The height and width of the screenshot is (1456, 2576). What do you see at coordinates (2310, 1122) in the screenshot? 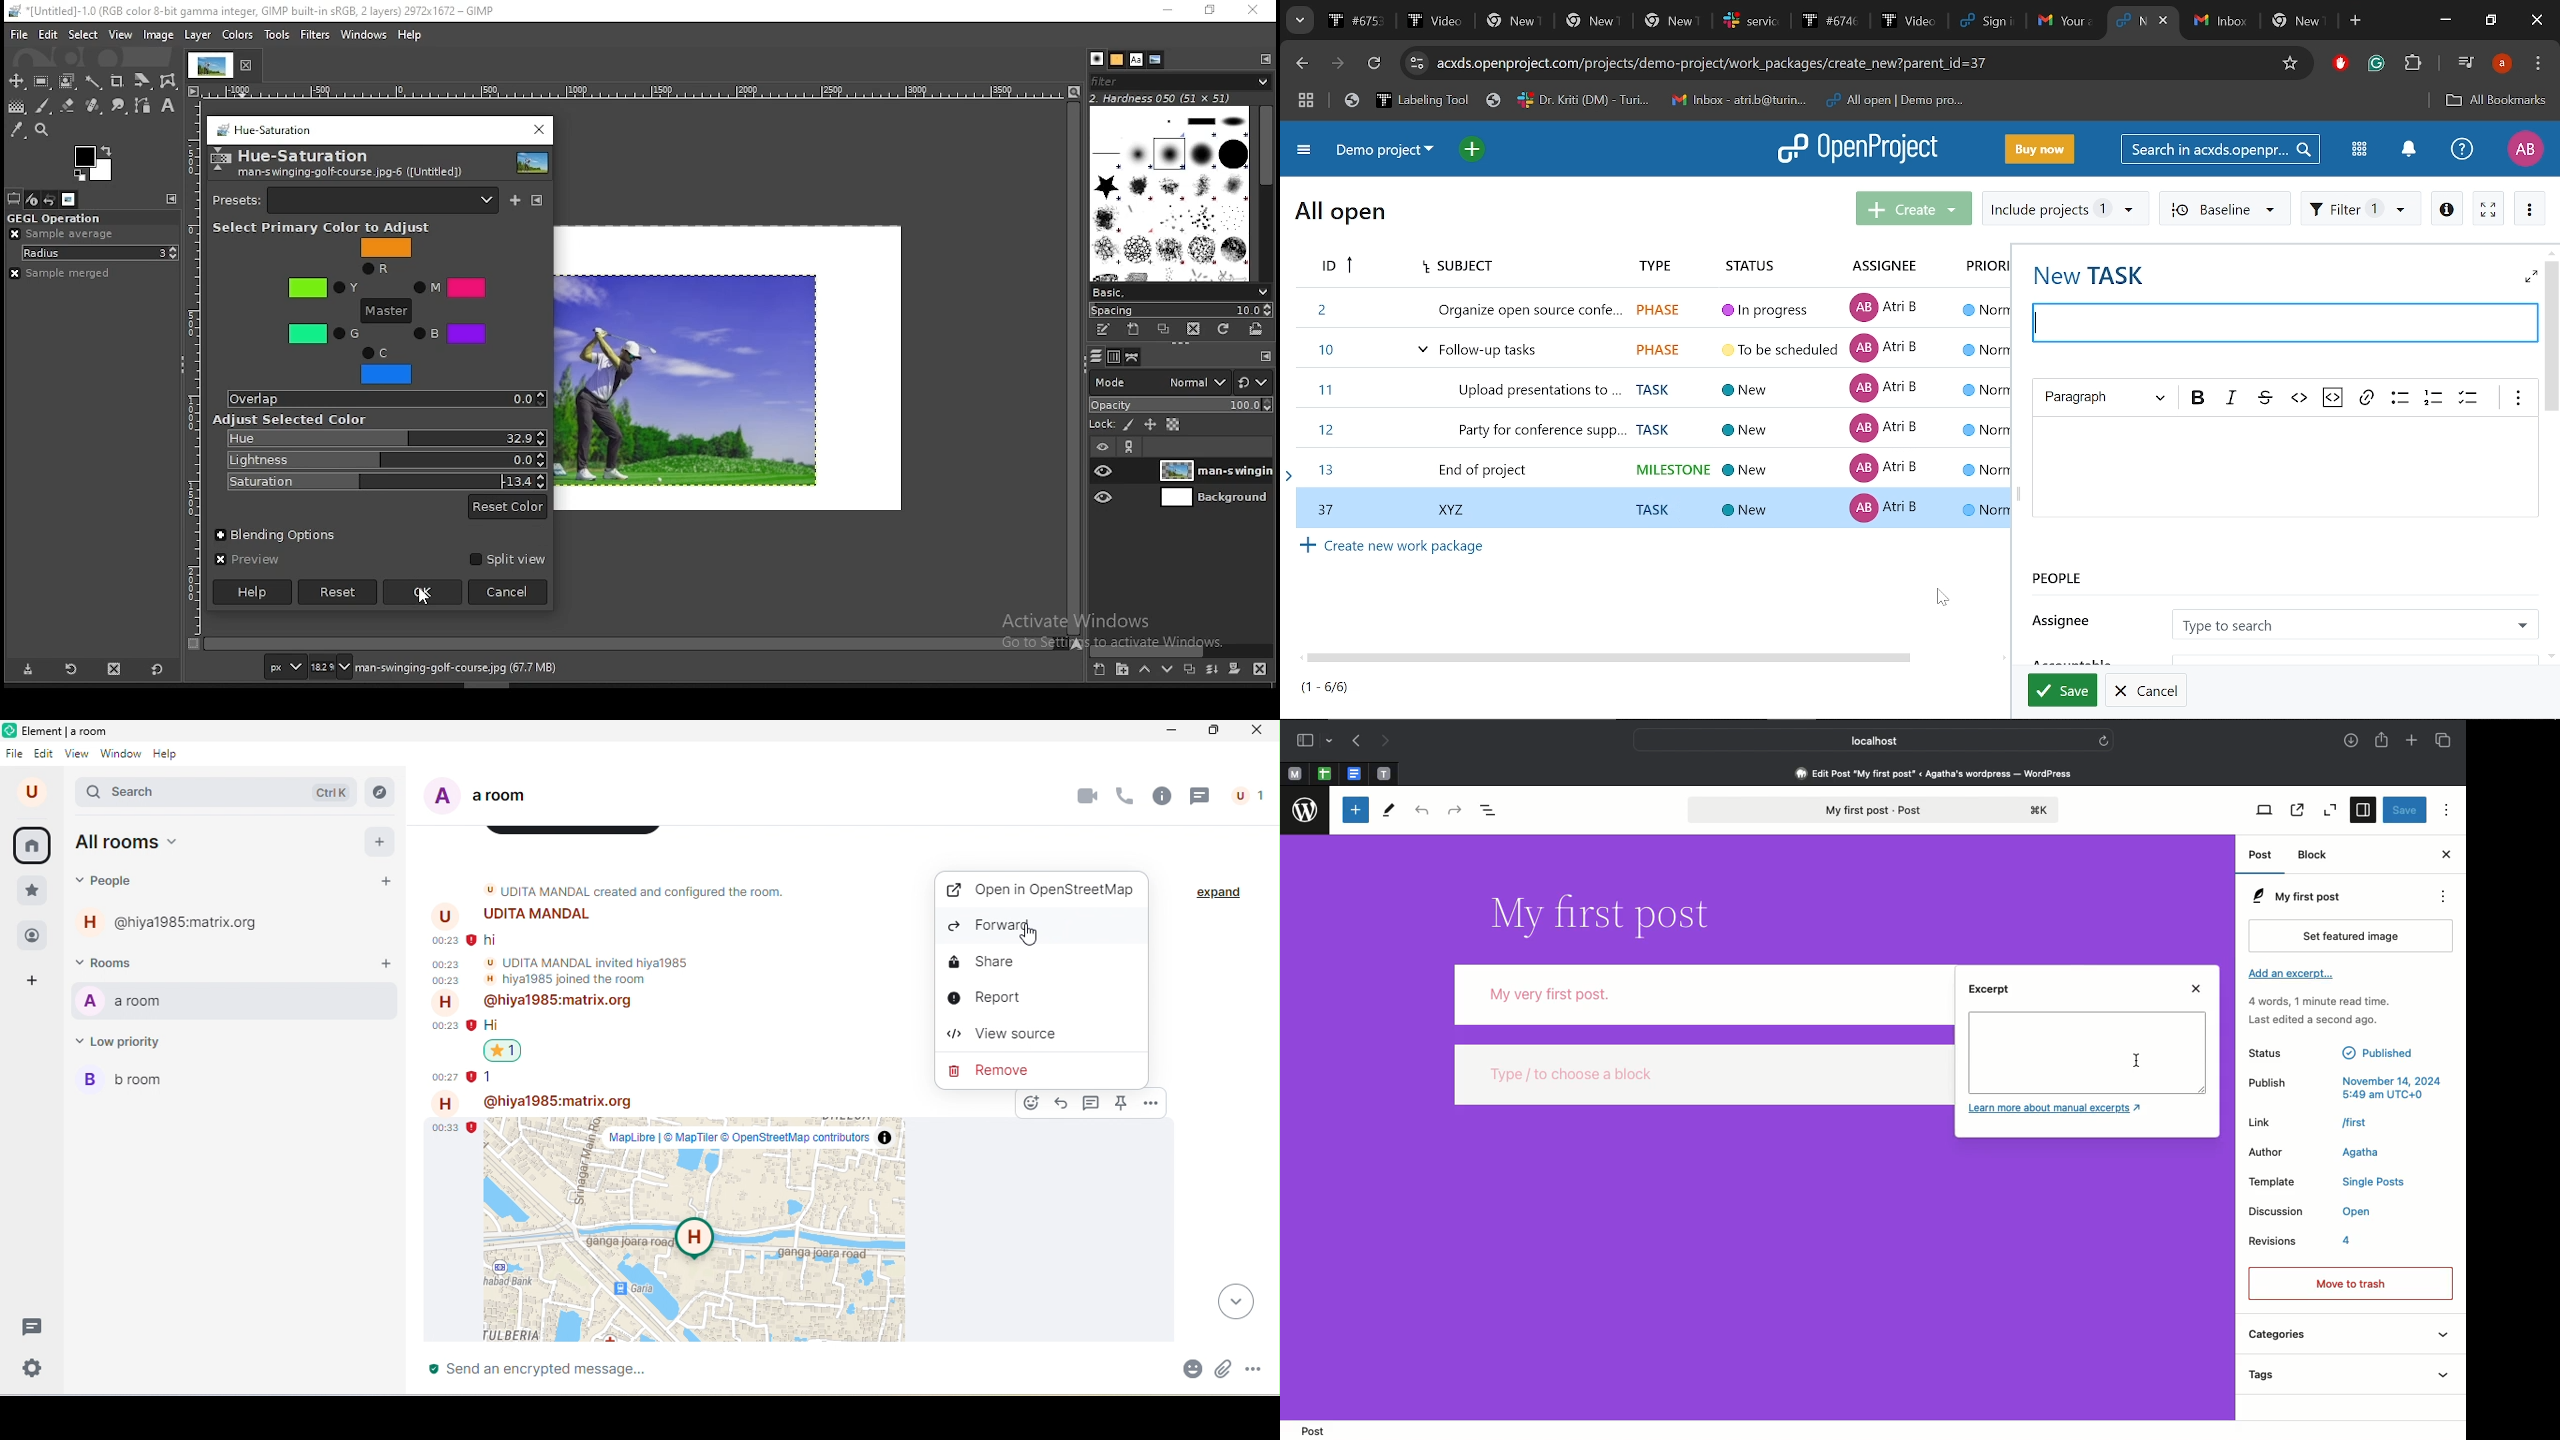
I see `Link` at bounding box center [2310, 1122].